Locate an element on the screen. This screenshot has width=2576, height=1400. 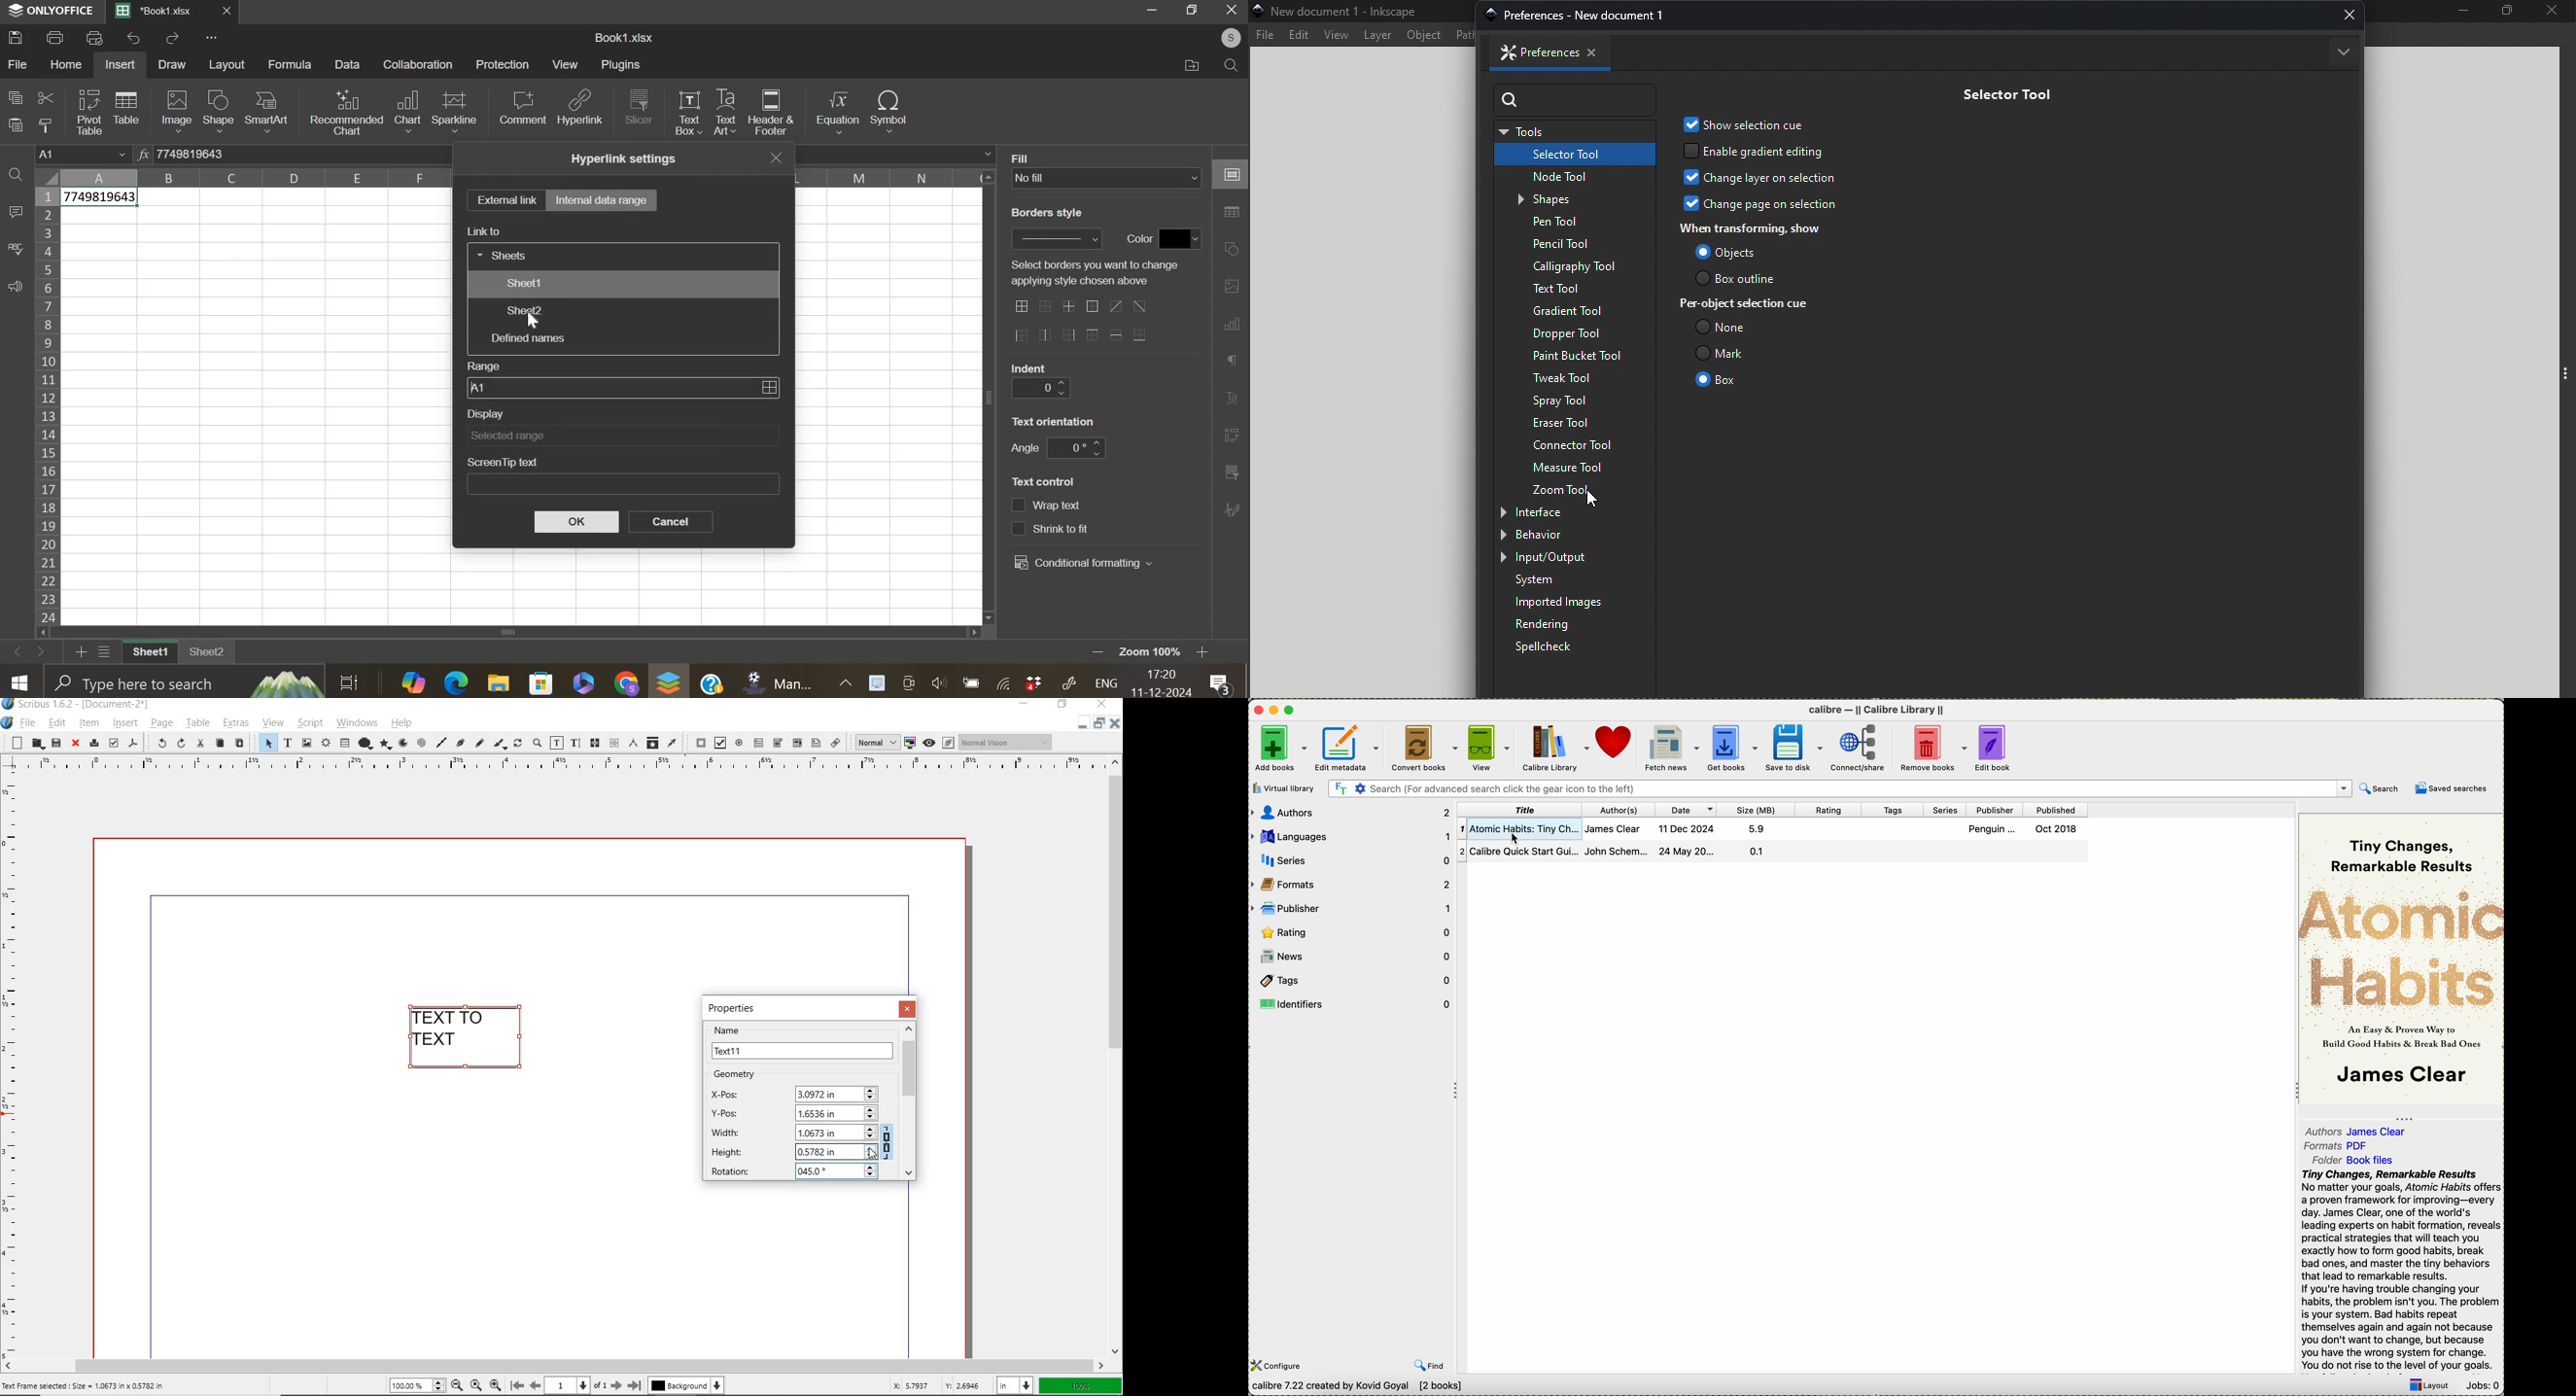
add new sheet is located at coordinates (80, 650).